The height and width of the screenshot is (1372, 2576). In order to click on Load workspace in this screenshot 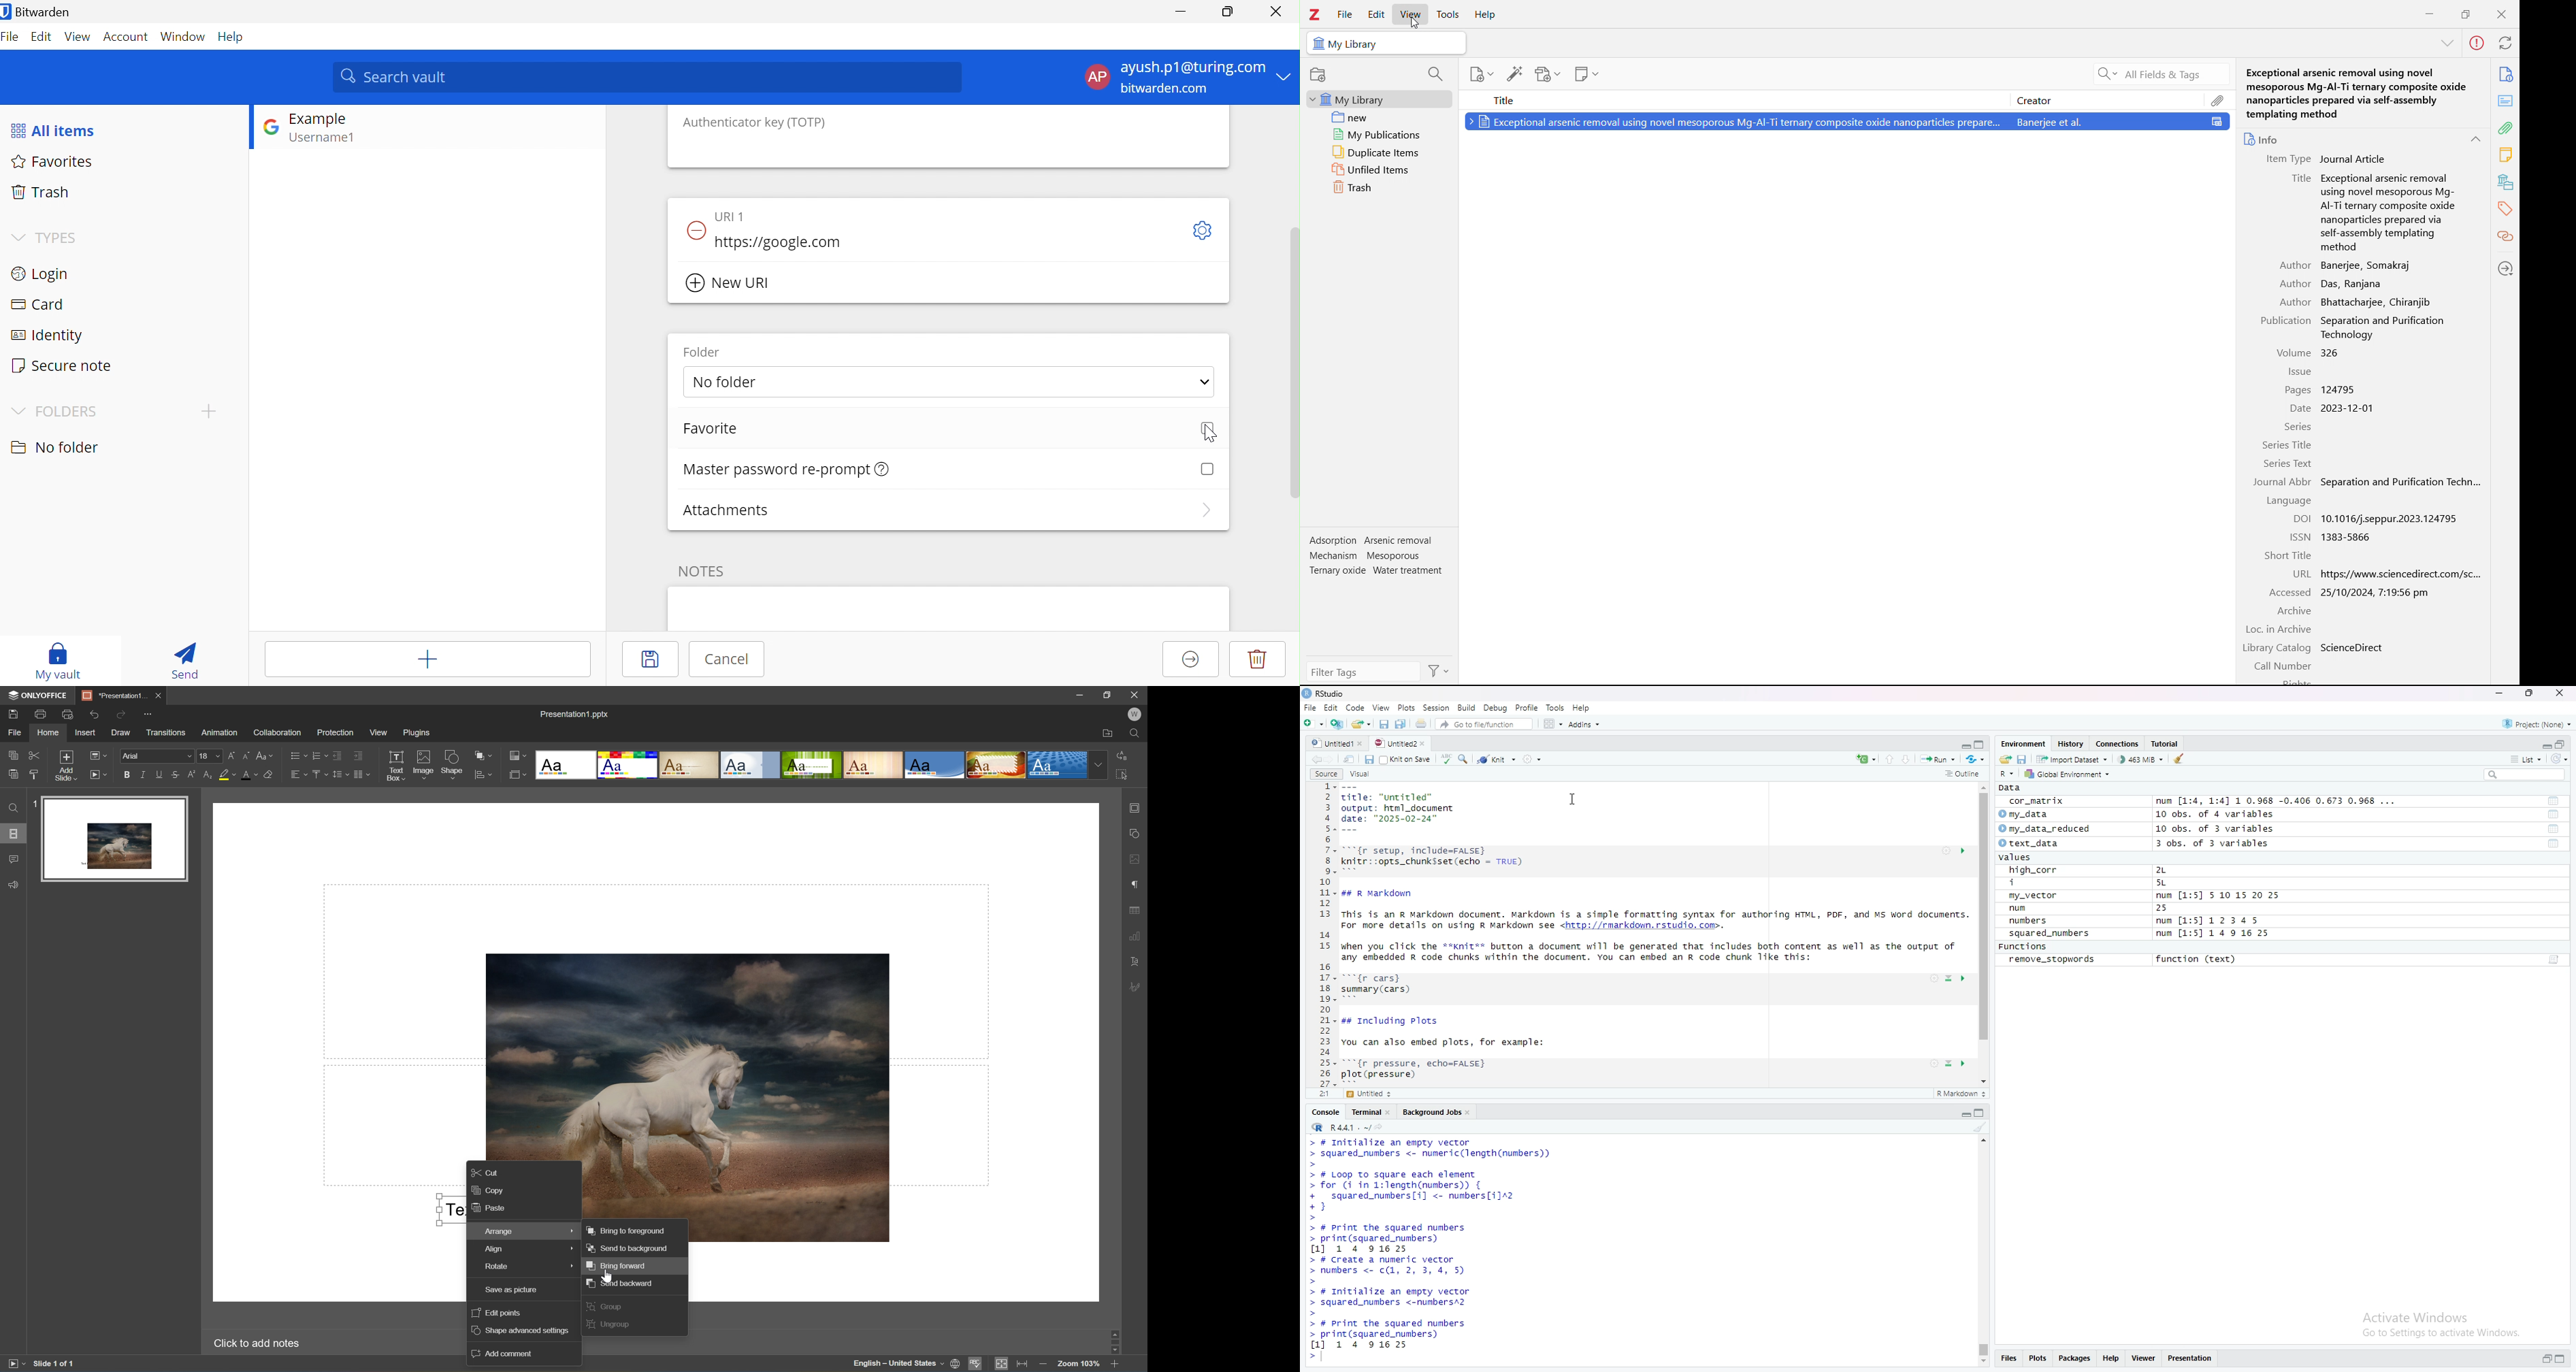, I will do `click(2003, 760)`.